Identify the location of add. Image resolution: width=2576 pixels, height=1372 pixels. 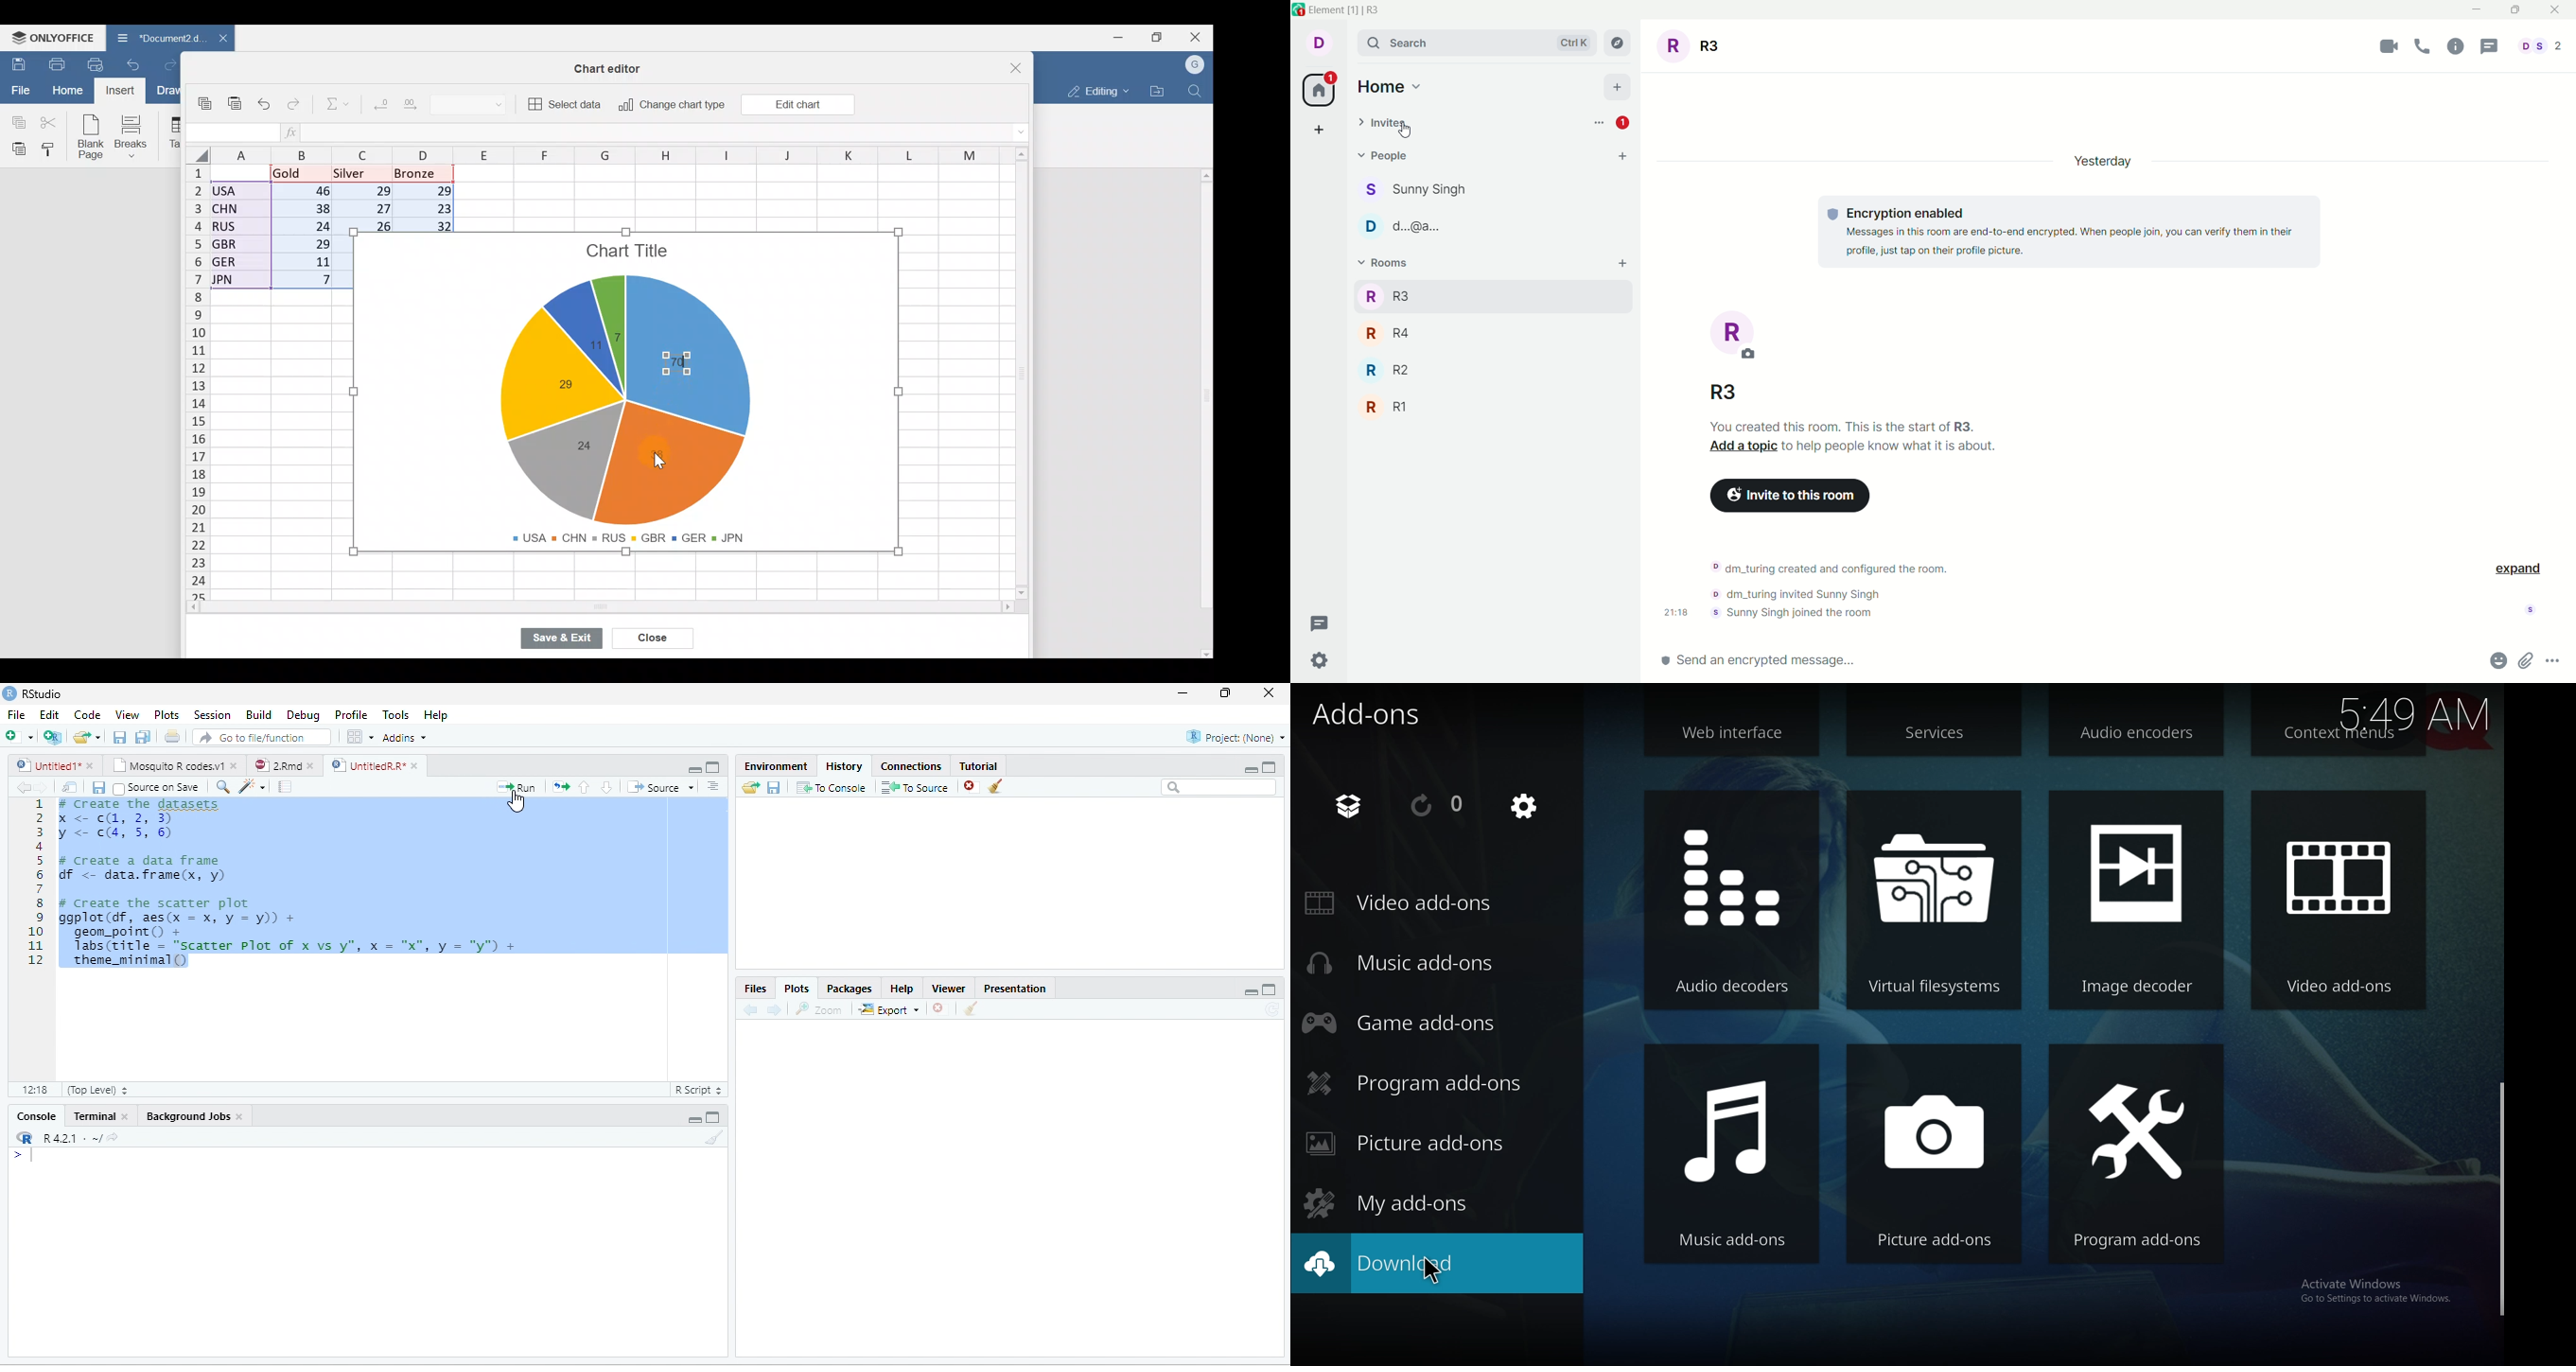
(1616, 86).